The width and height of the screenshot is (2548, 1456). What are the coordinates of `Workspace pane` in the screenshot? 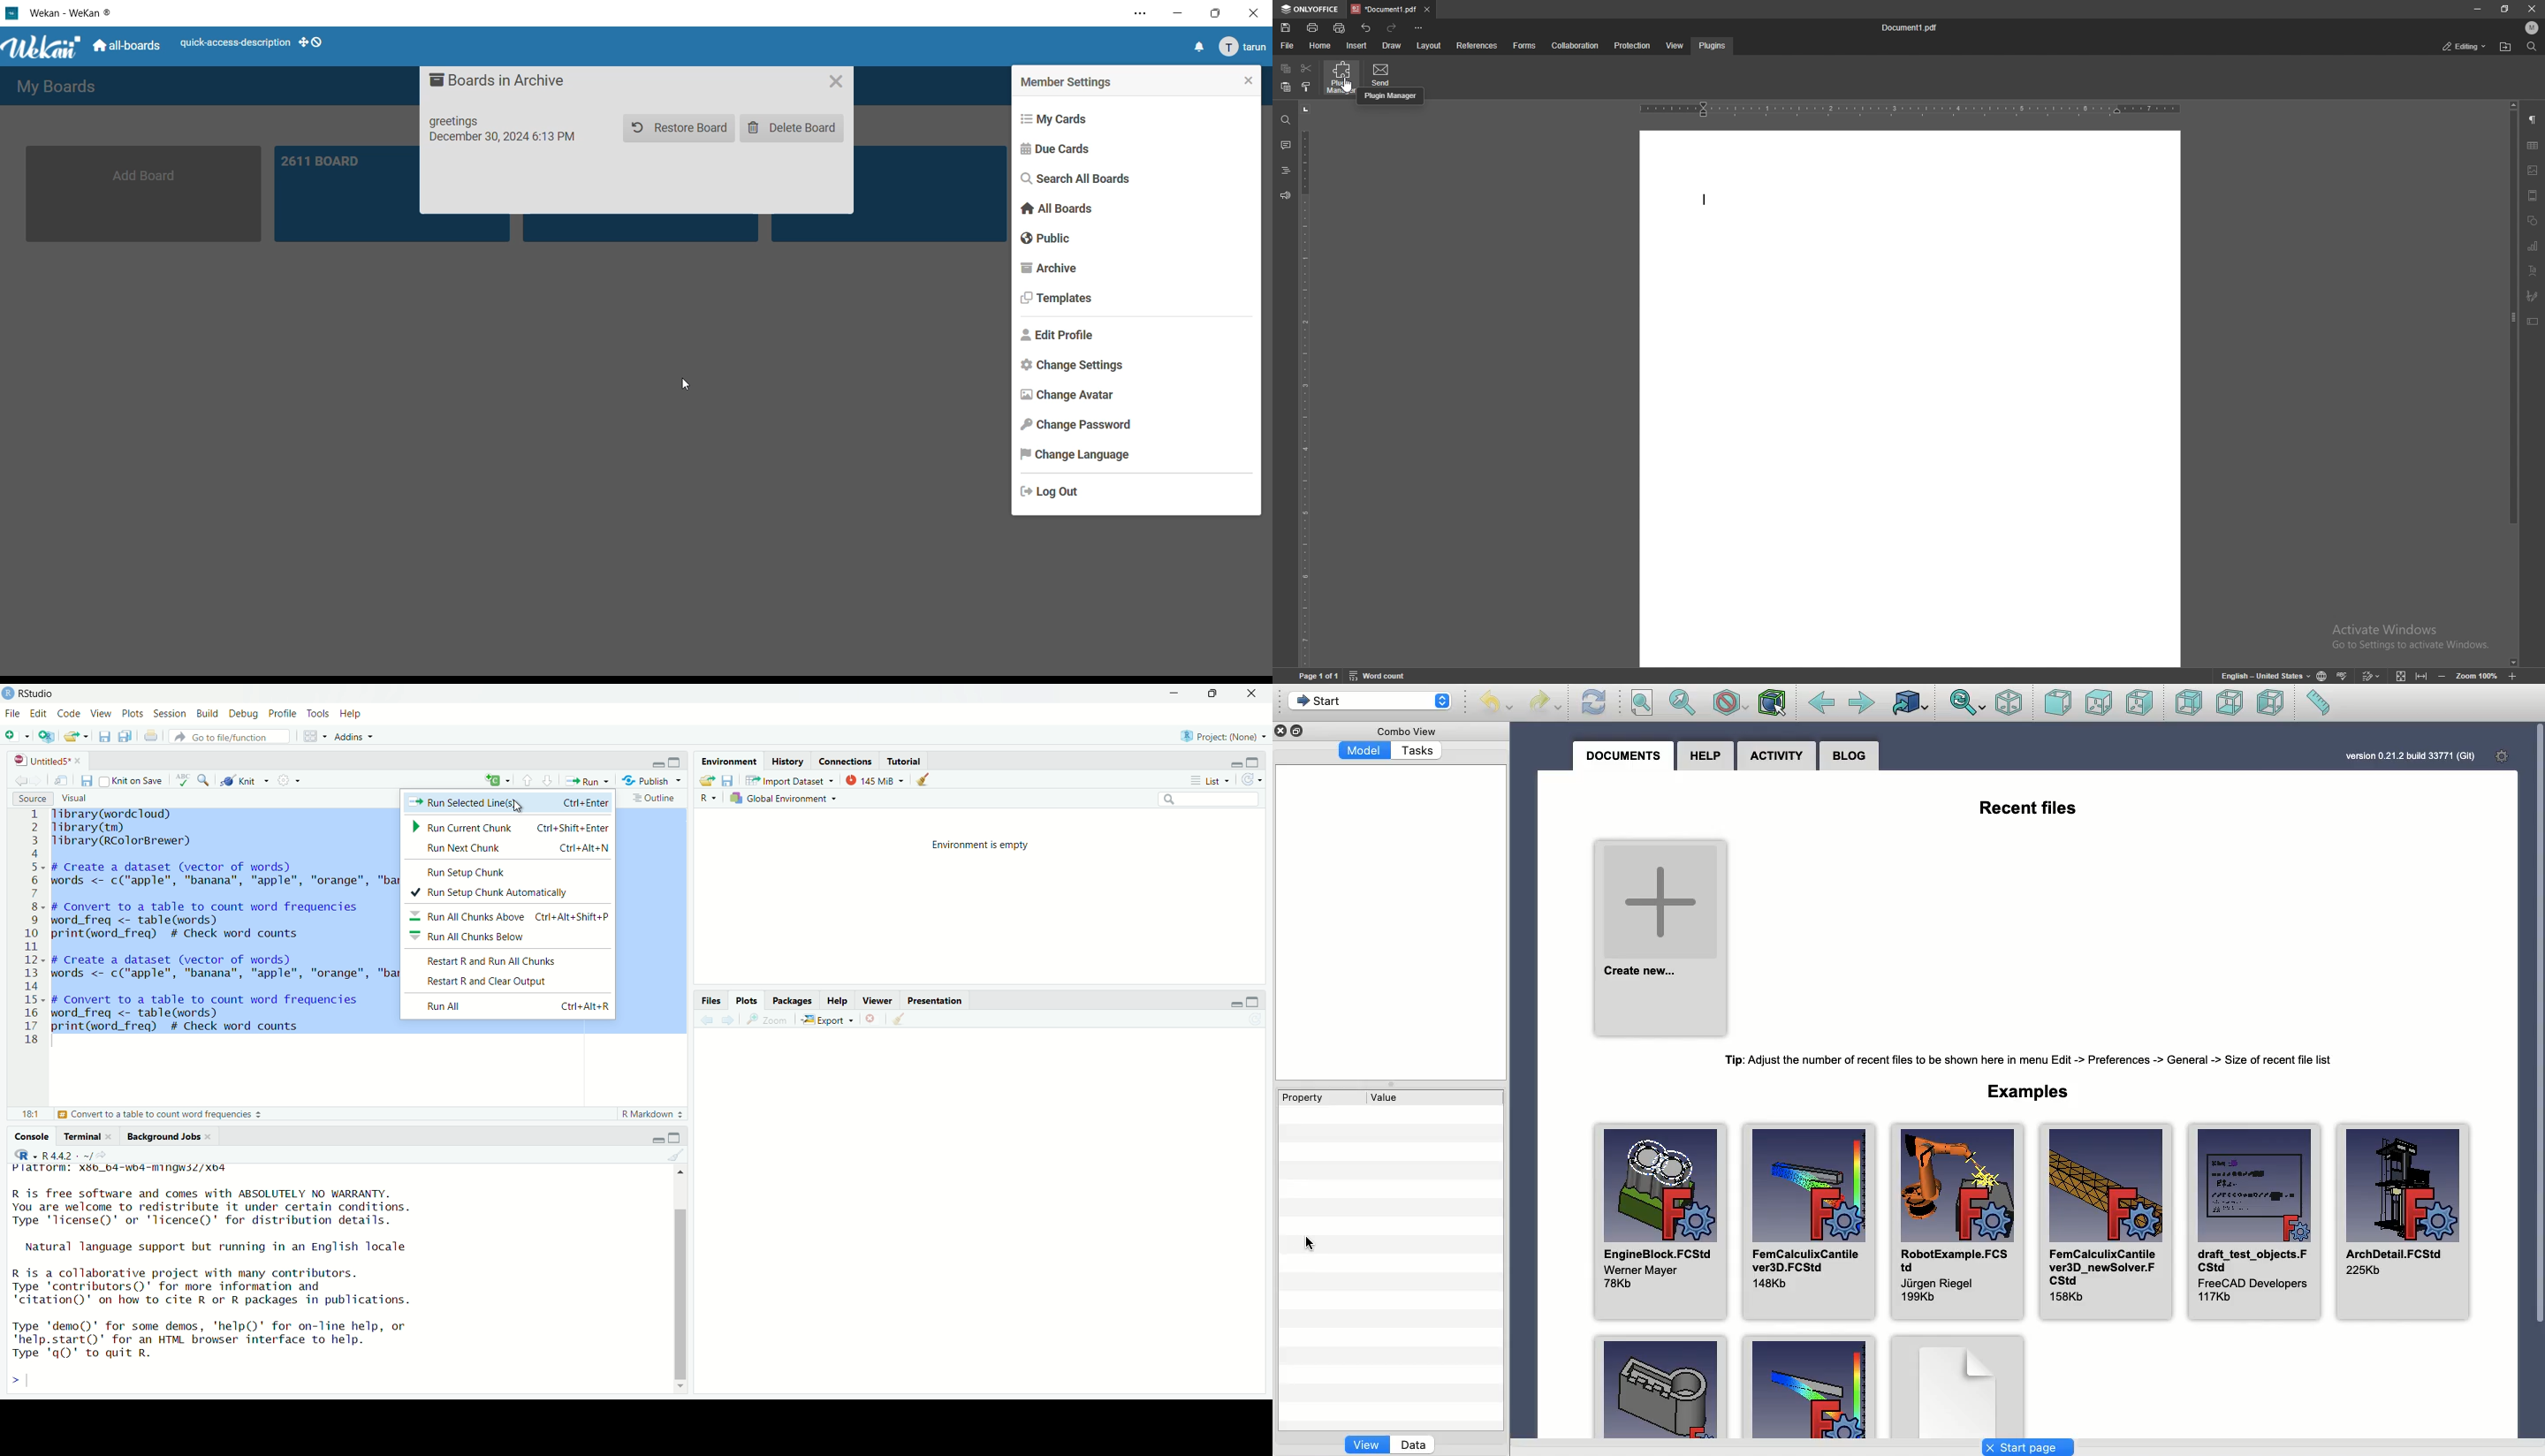 It's located at (315, 736).